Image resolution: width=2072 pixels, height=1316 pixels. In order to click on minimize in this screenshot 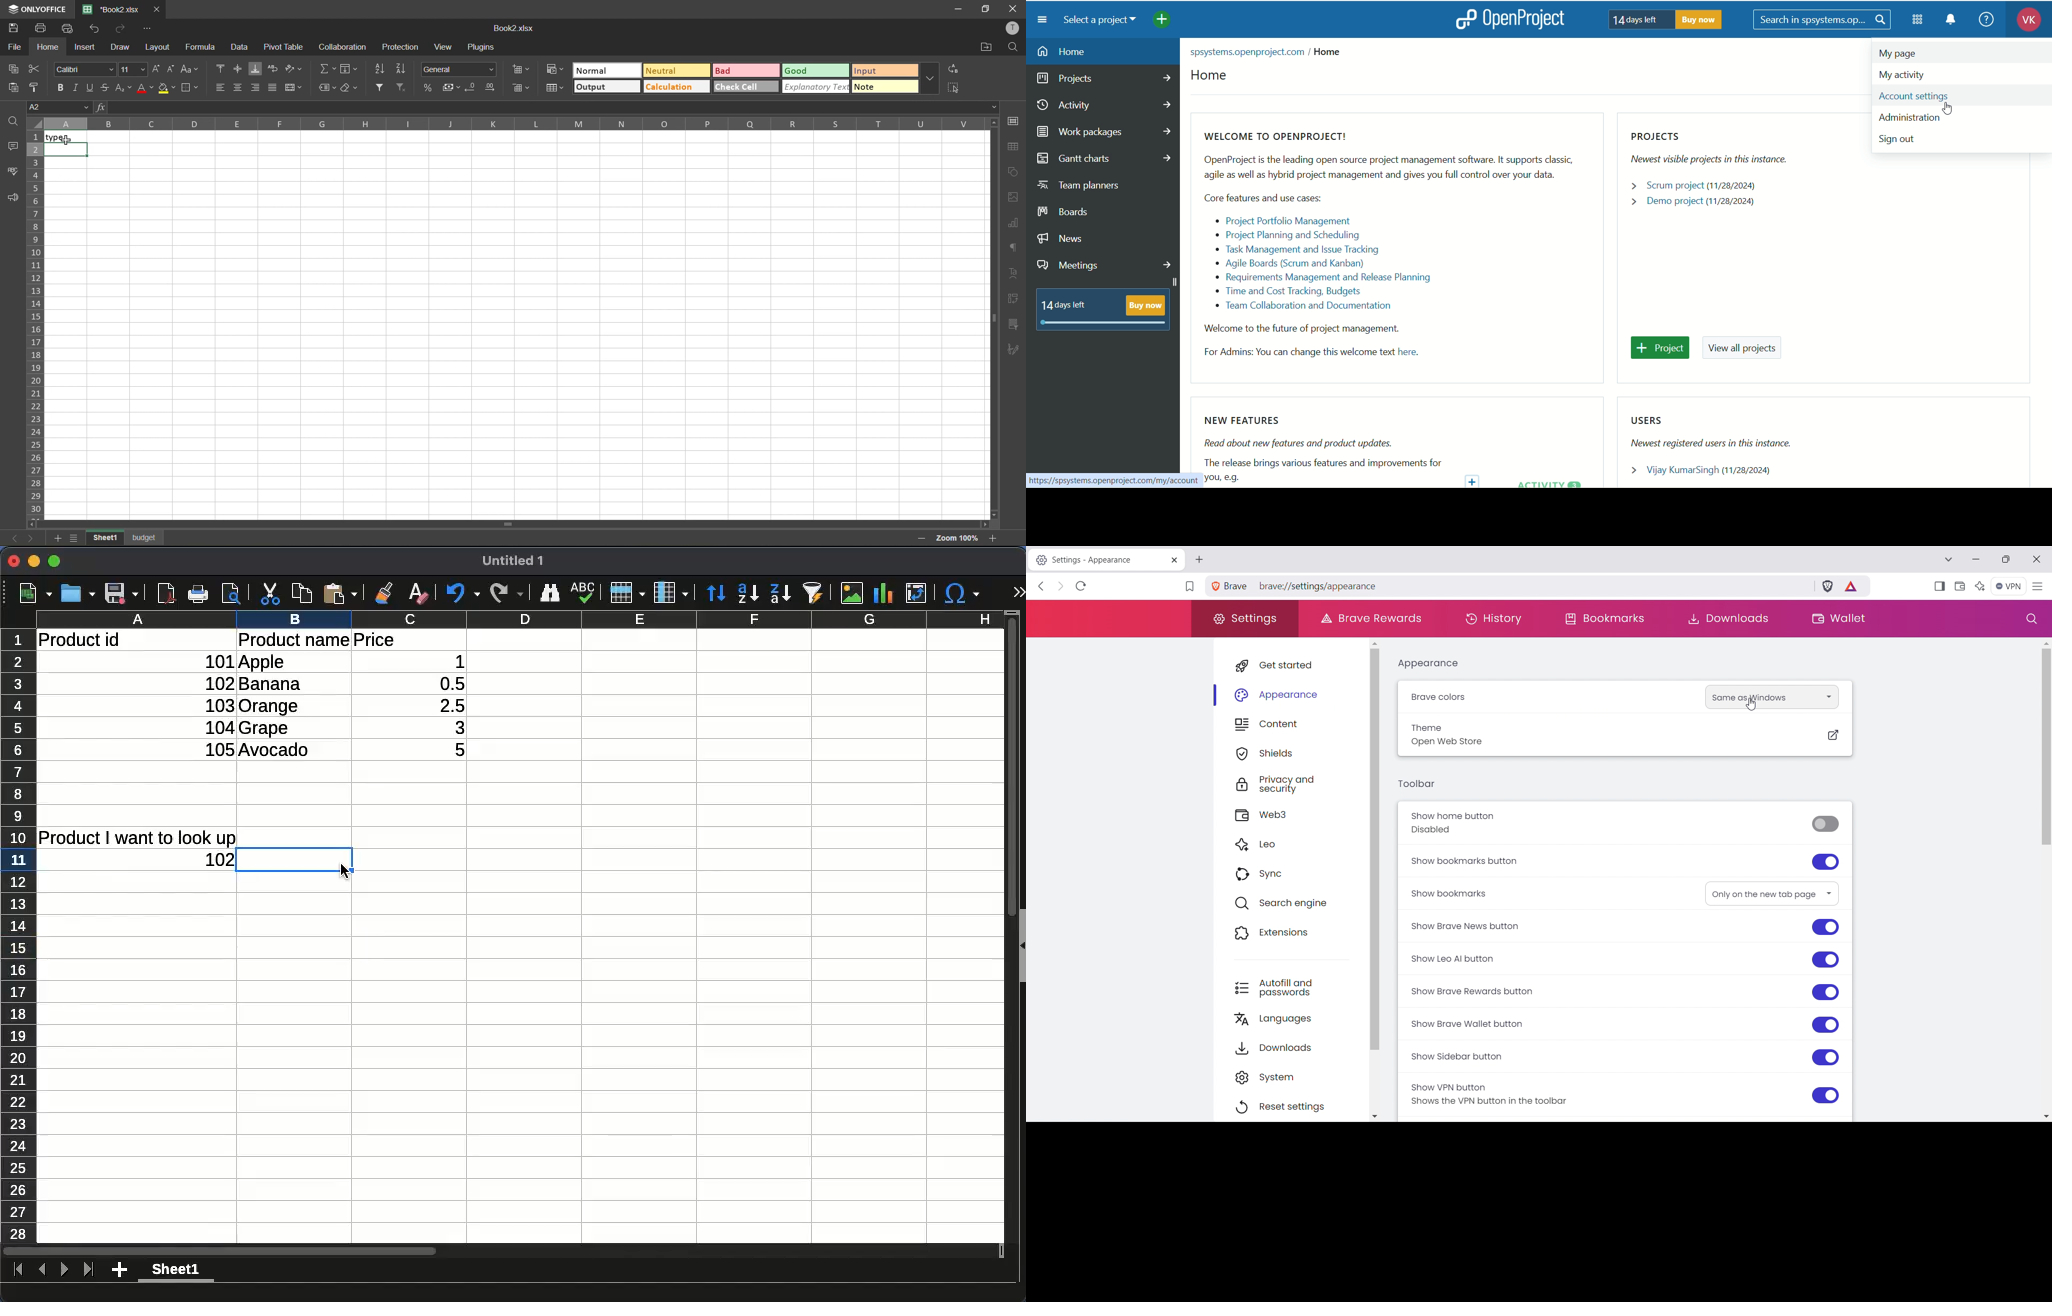, I will do `click(34, 561)`.